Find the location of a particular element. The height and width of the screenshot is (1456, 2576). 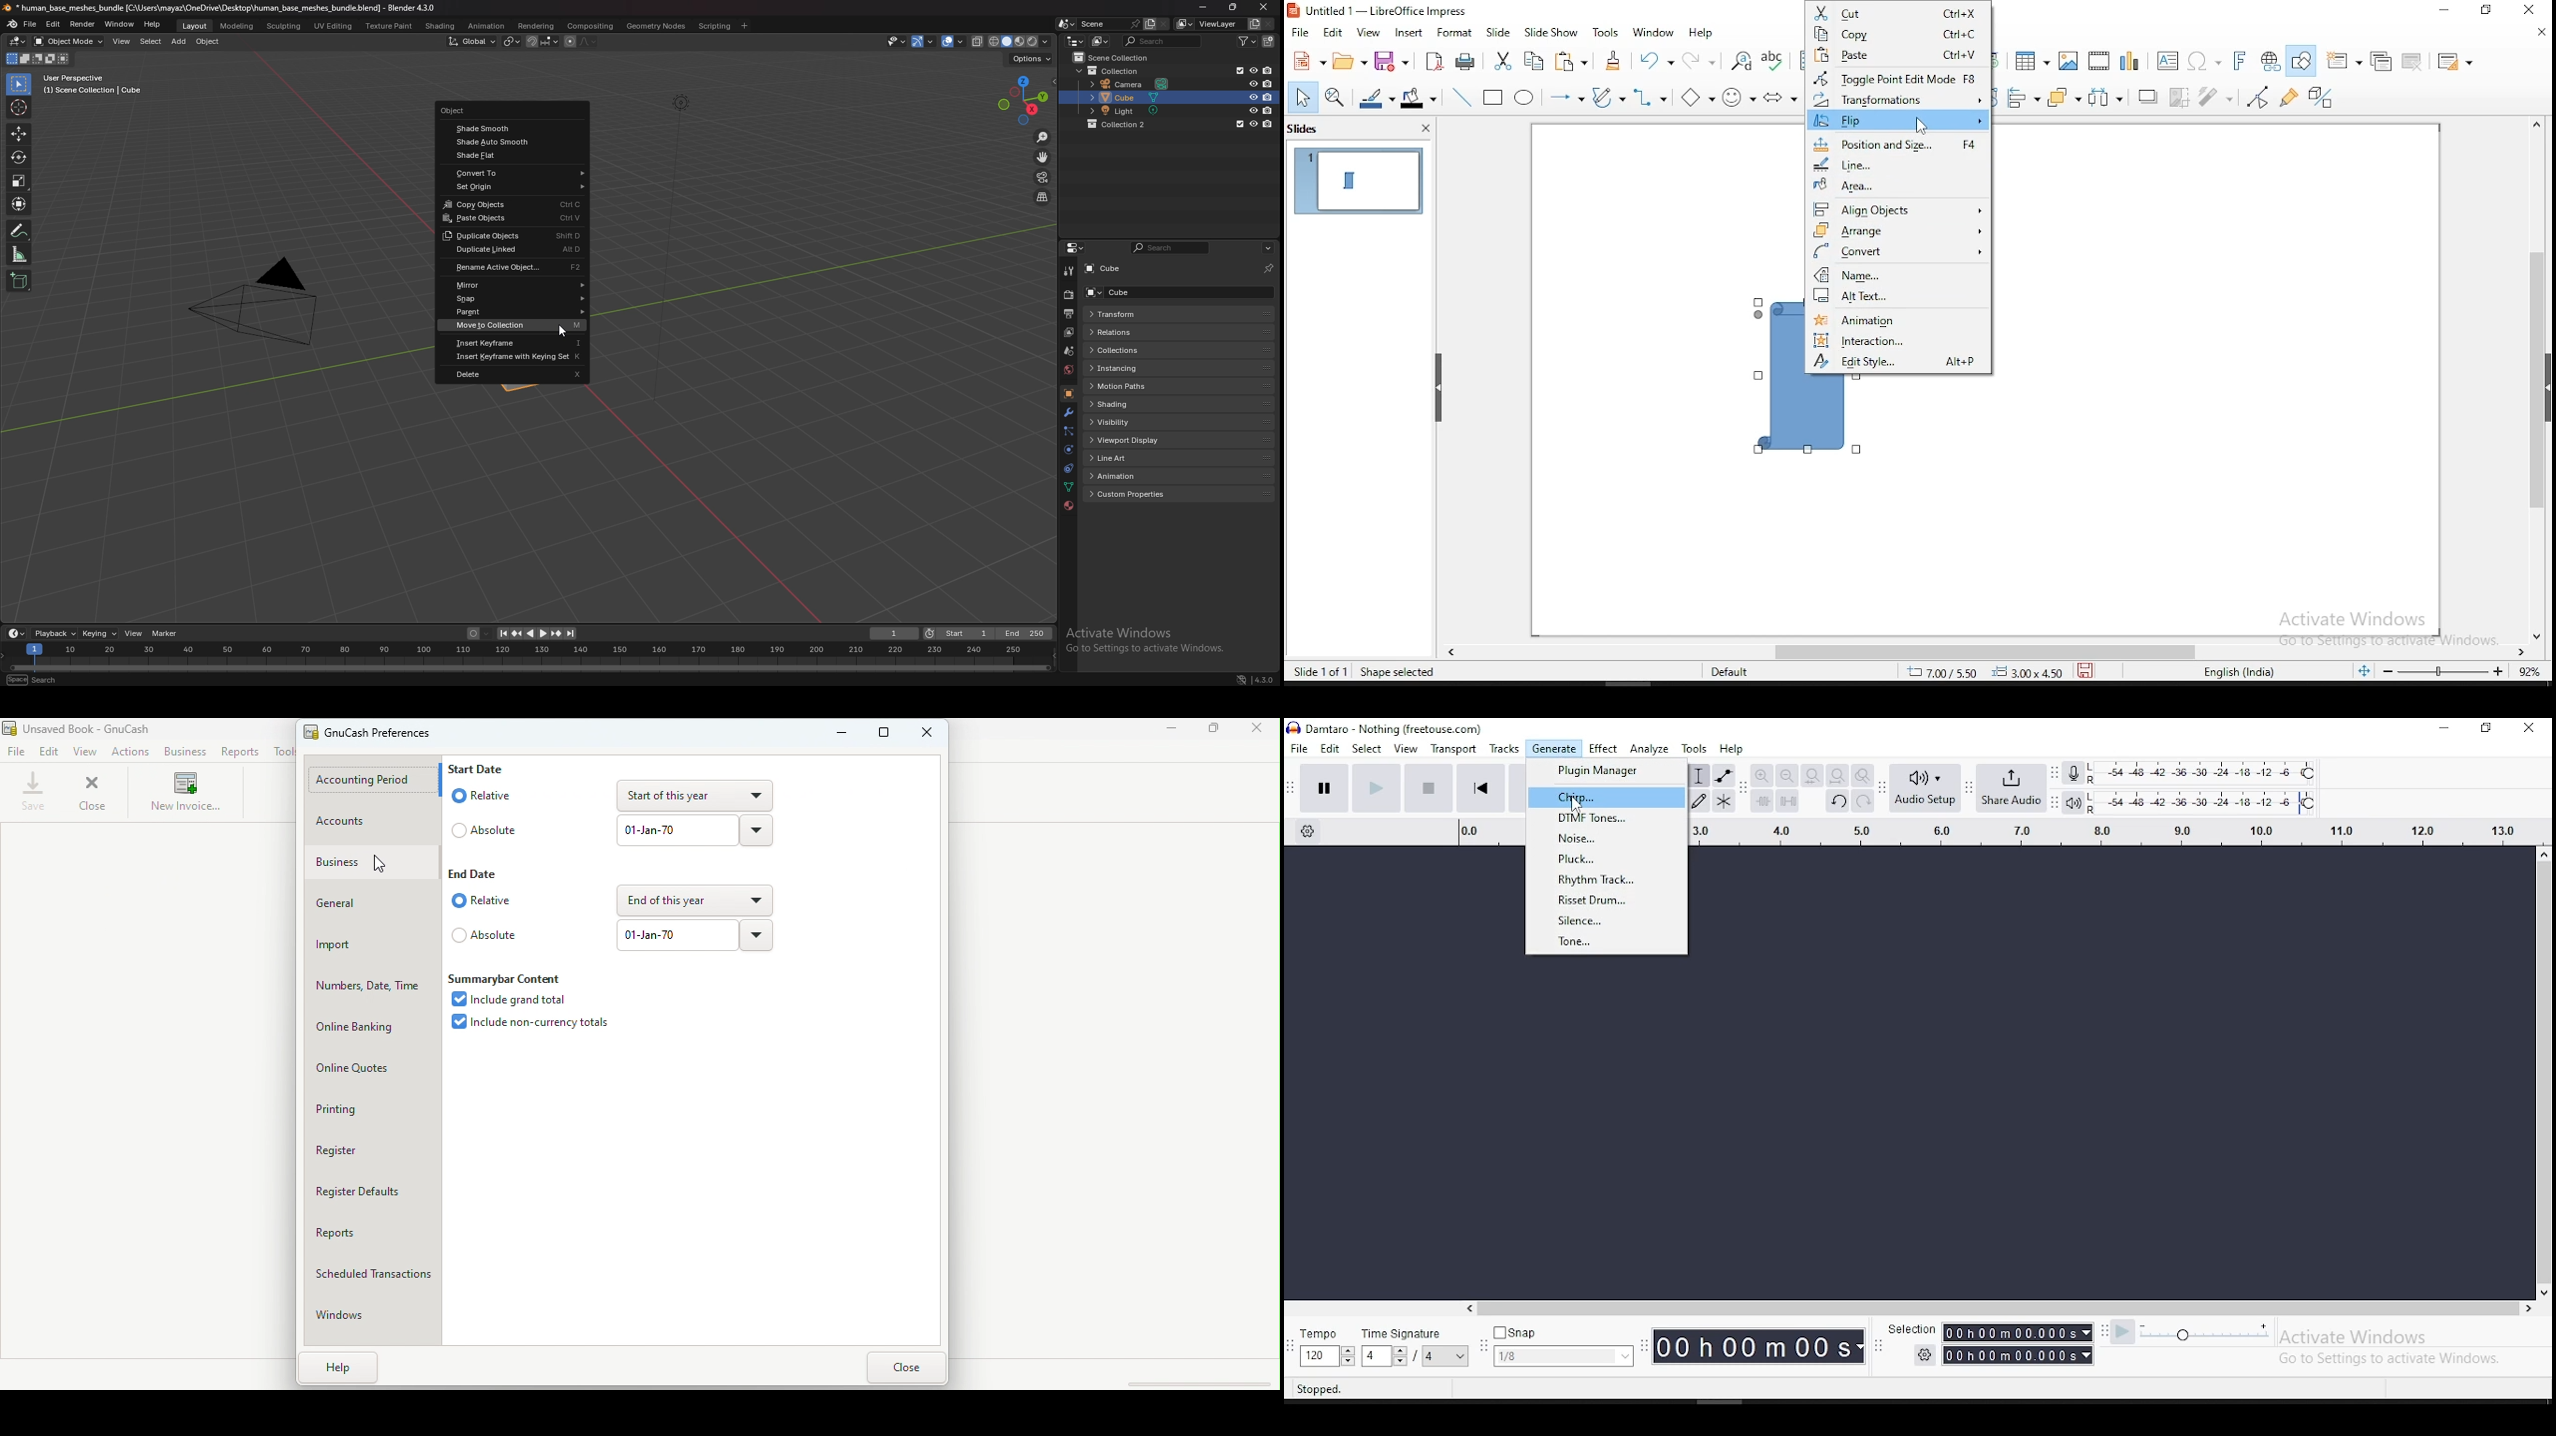

zoom in is located at coordinates (1761, 776).